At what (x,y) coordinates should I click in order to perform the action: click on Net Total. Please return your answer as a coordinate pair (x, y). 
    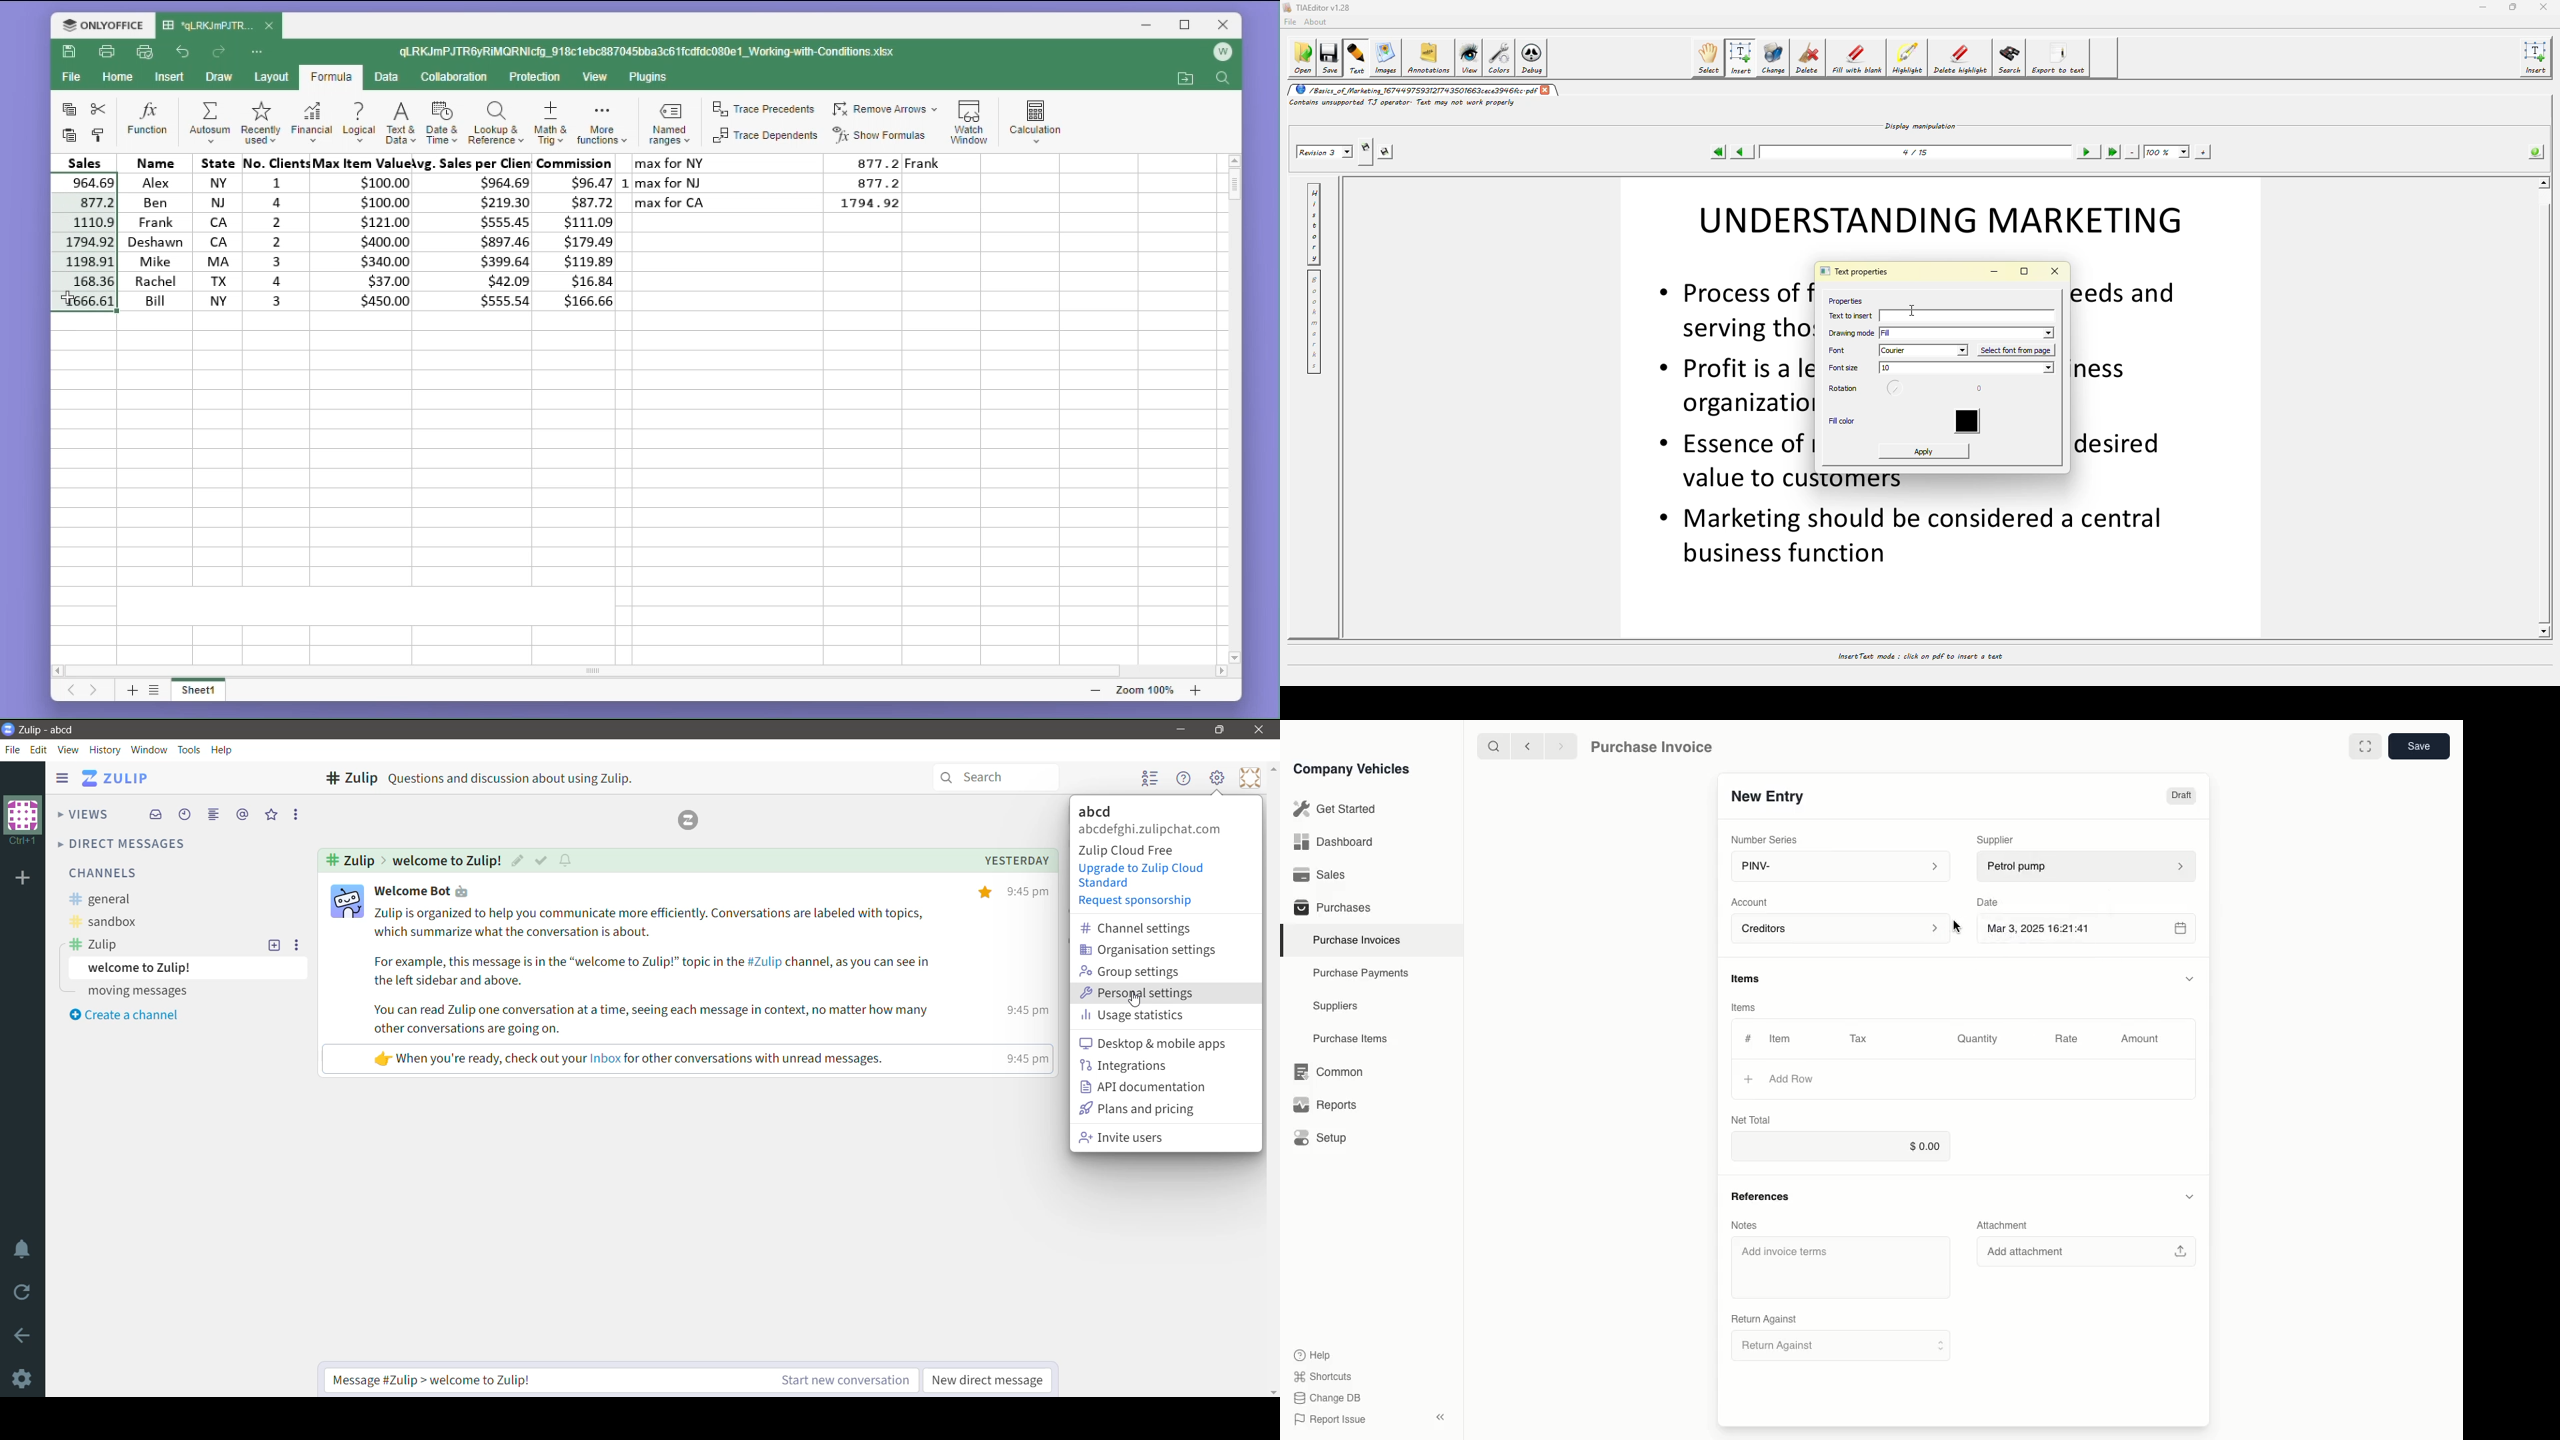
    Looking at the image, I should click on (1751, 1121).